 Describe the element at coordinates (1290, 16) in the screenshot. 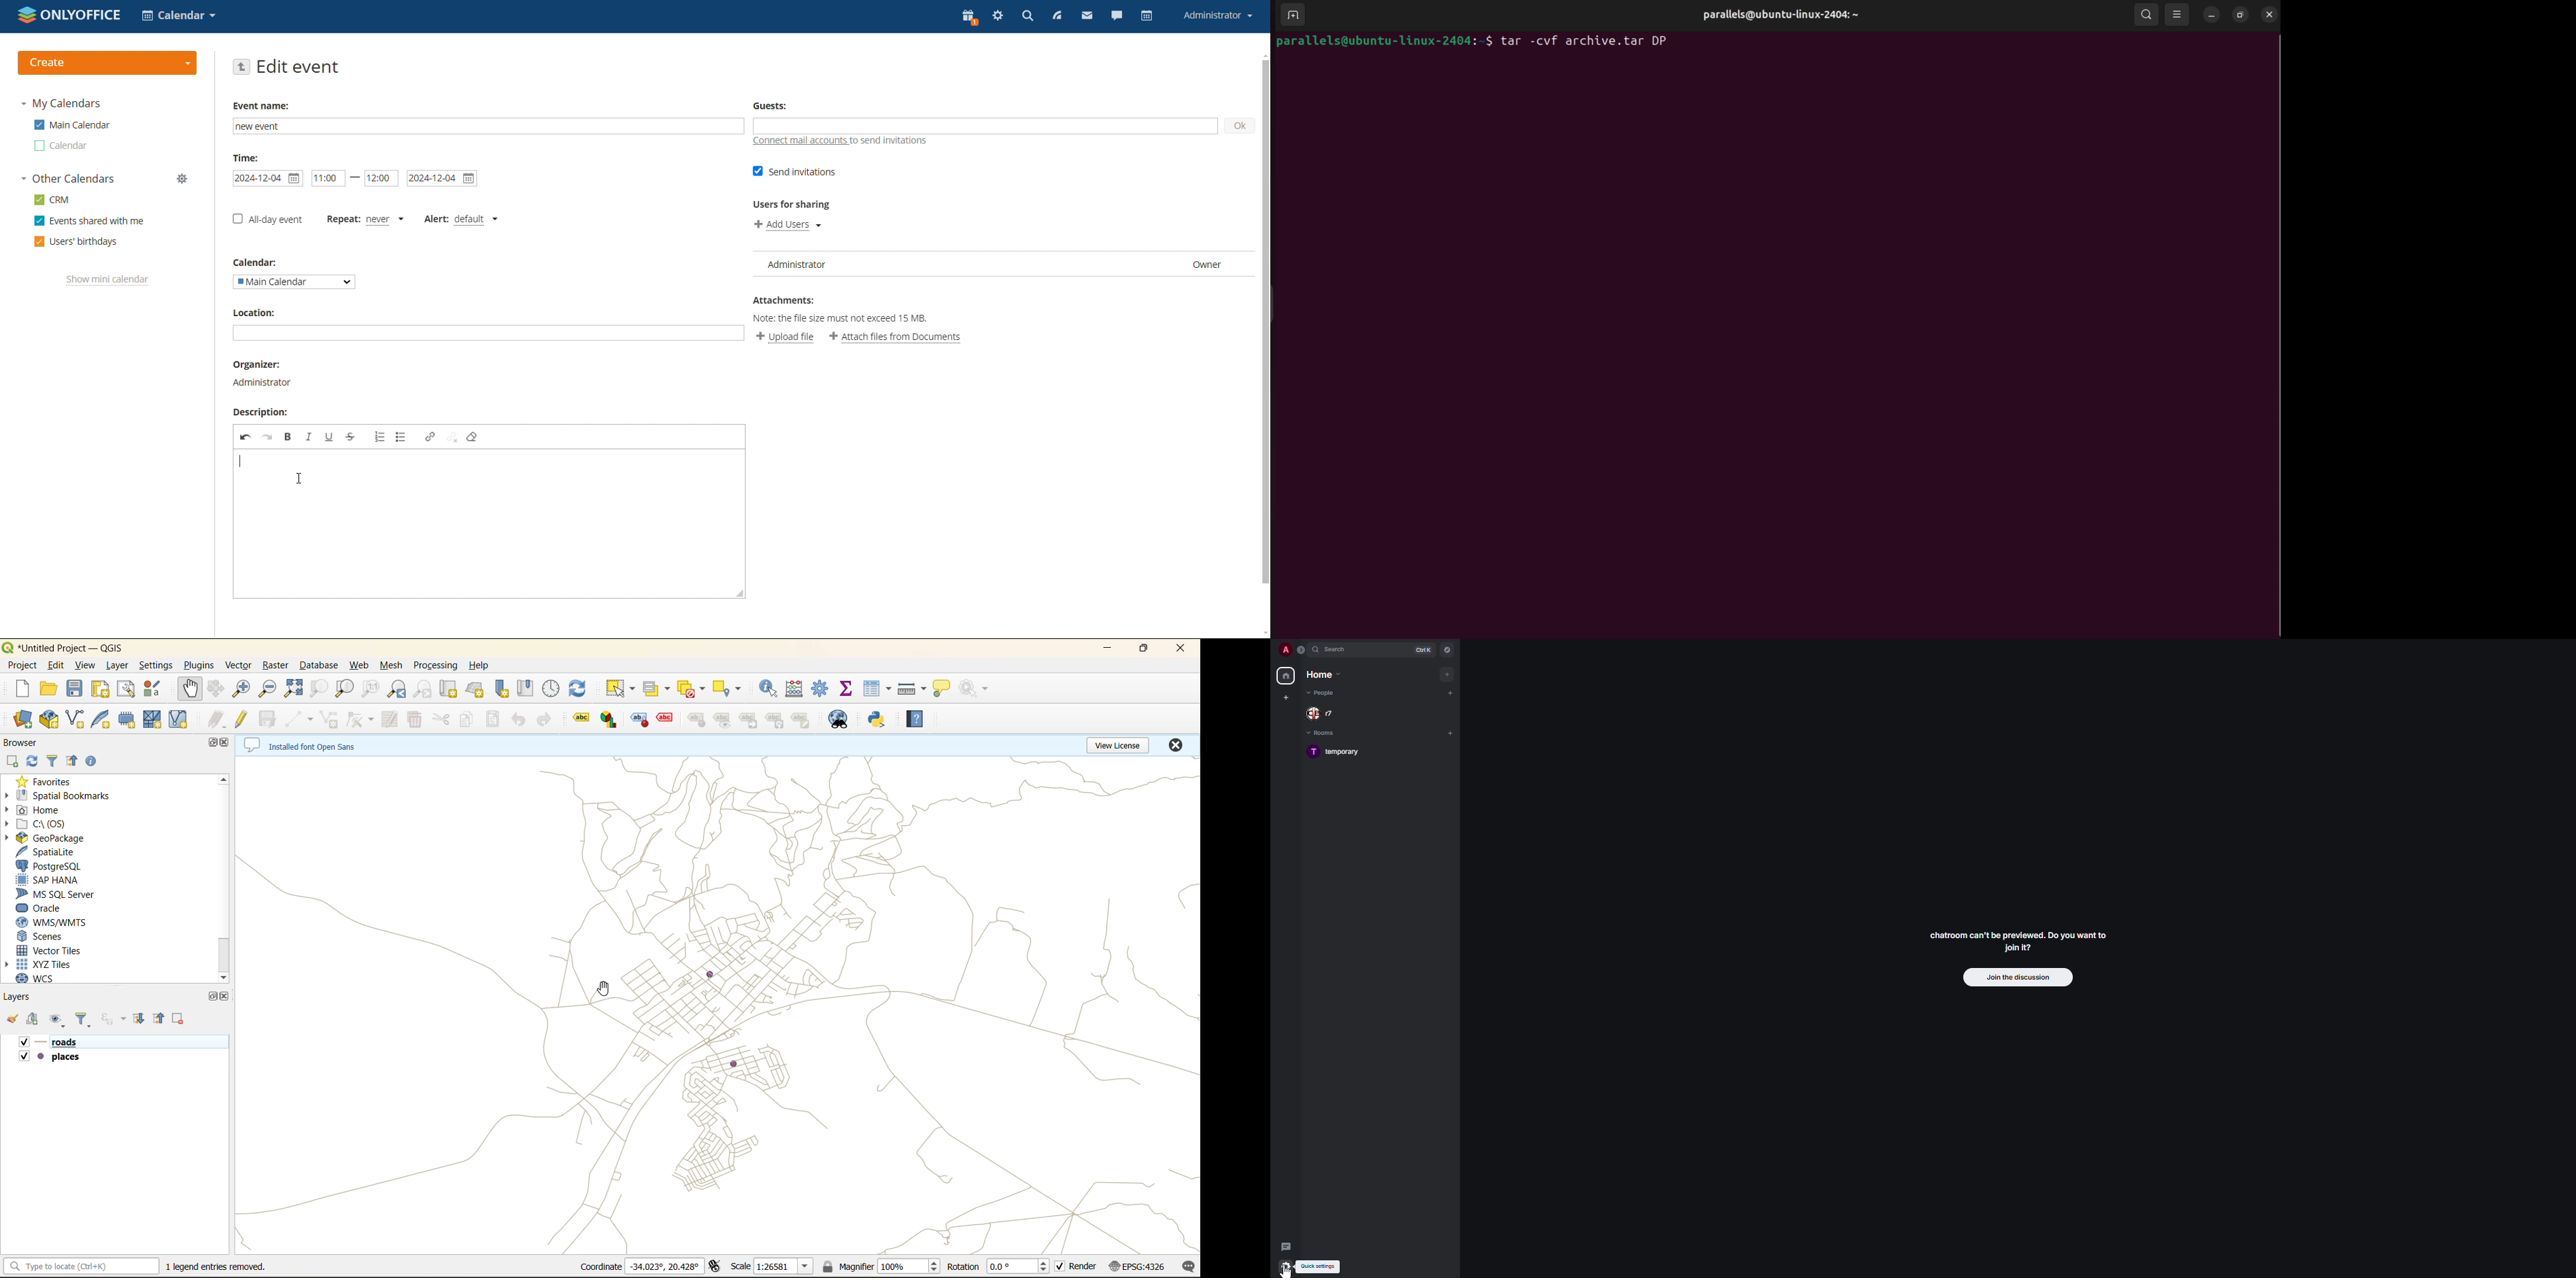

I see `add terminal` at that location.